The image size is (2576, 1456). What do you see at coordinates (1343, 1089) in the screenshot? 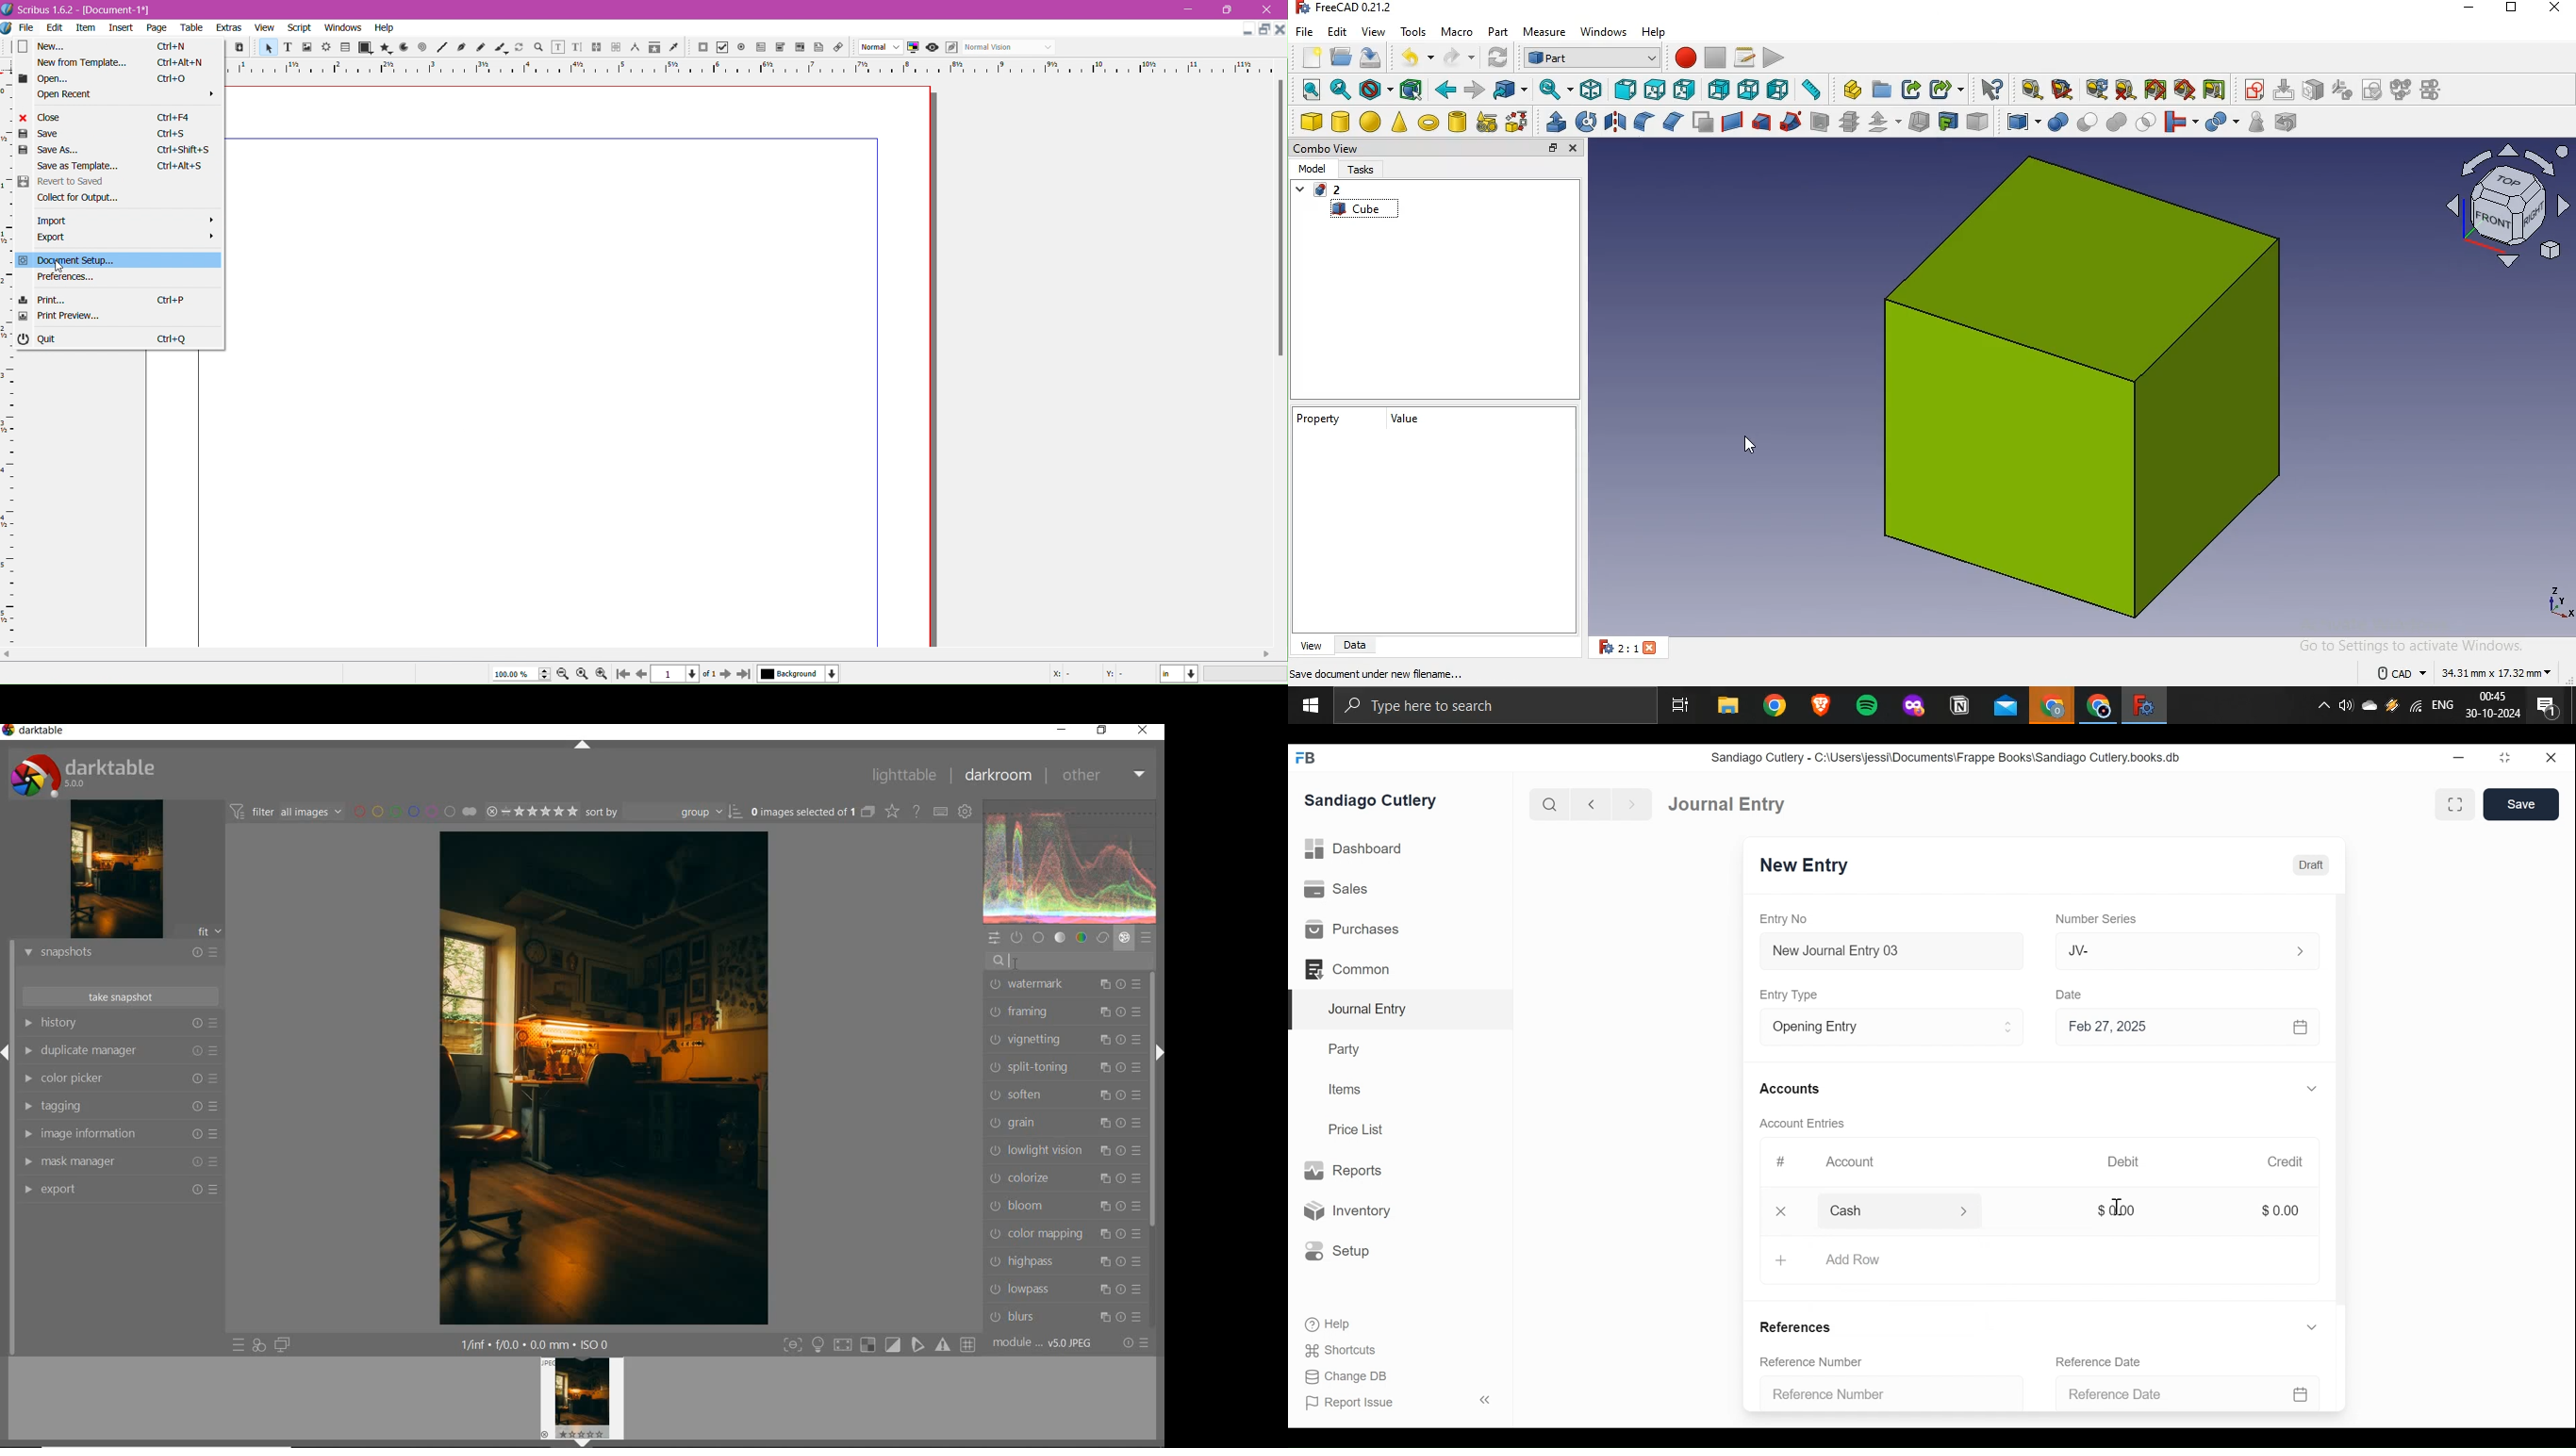
I see `Items` at bounding box center [1343, 1089].